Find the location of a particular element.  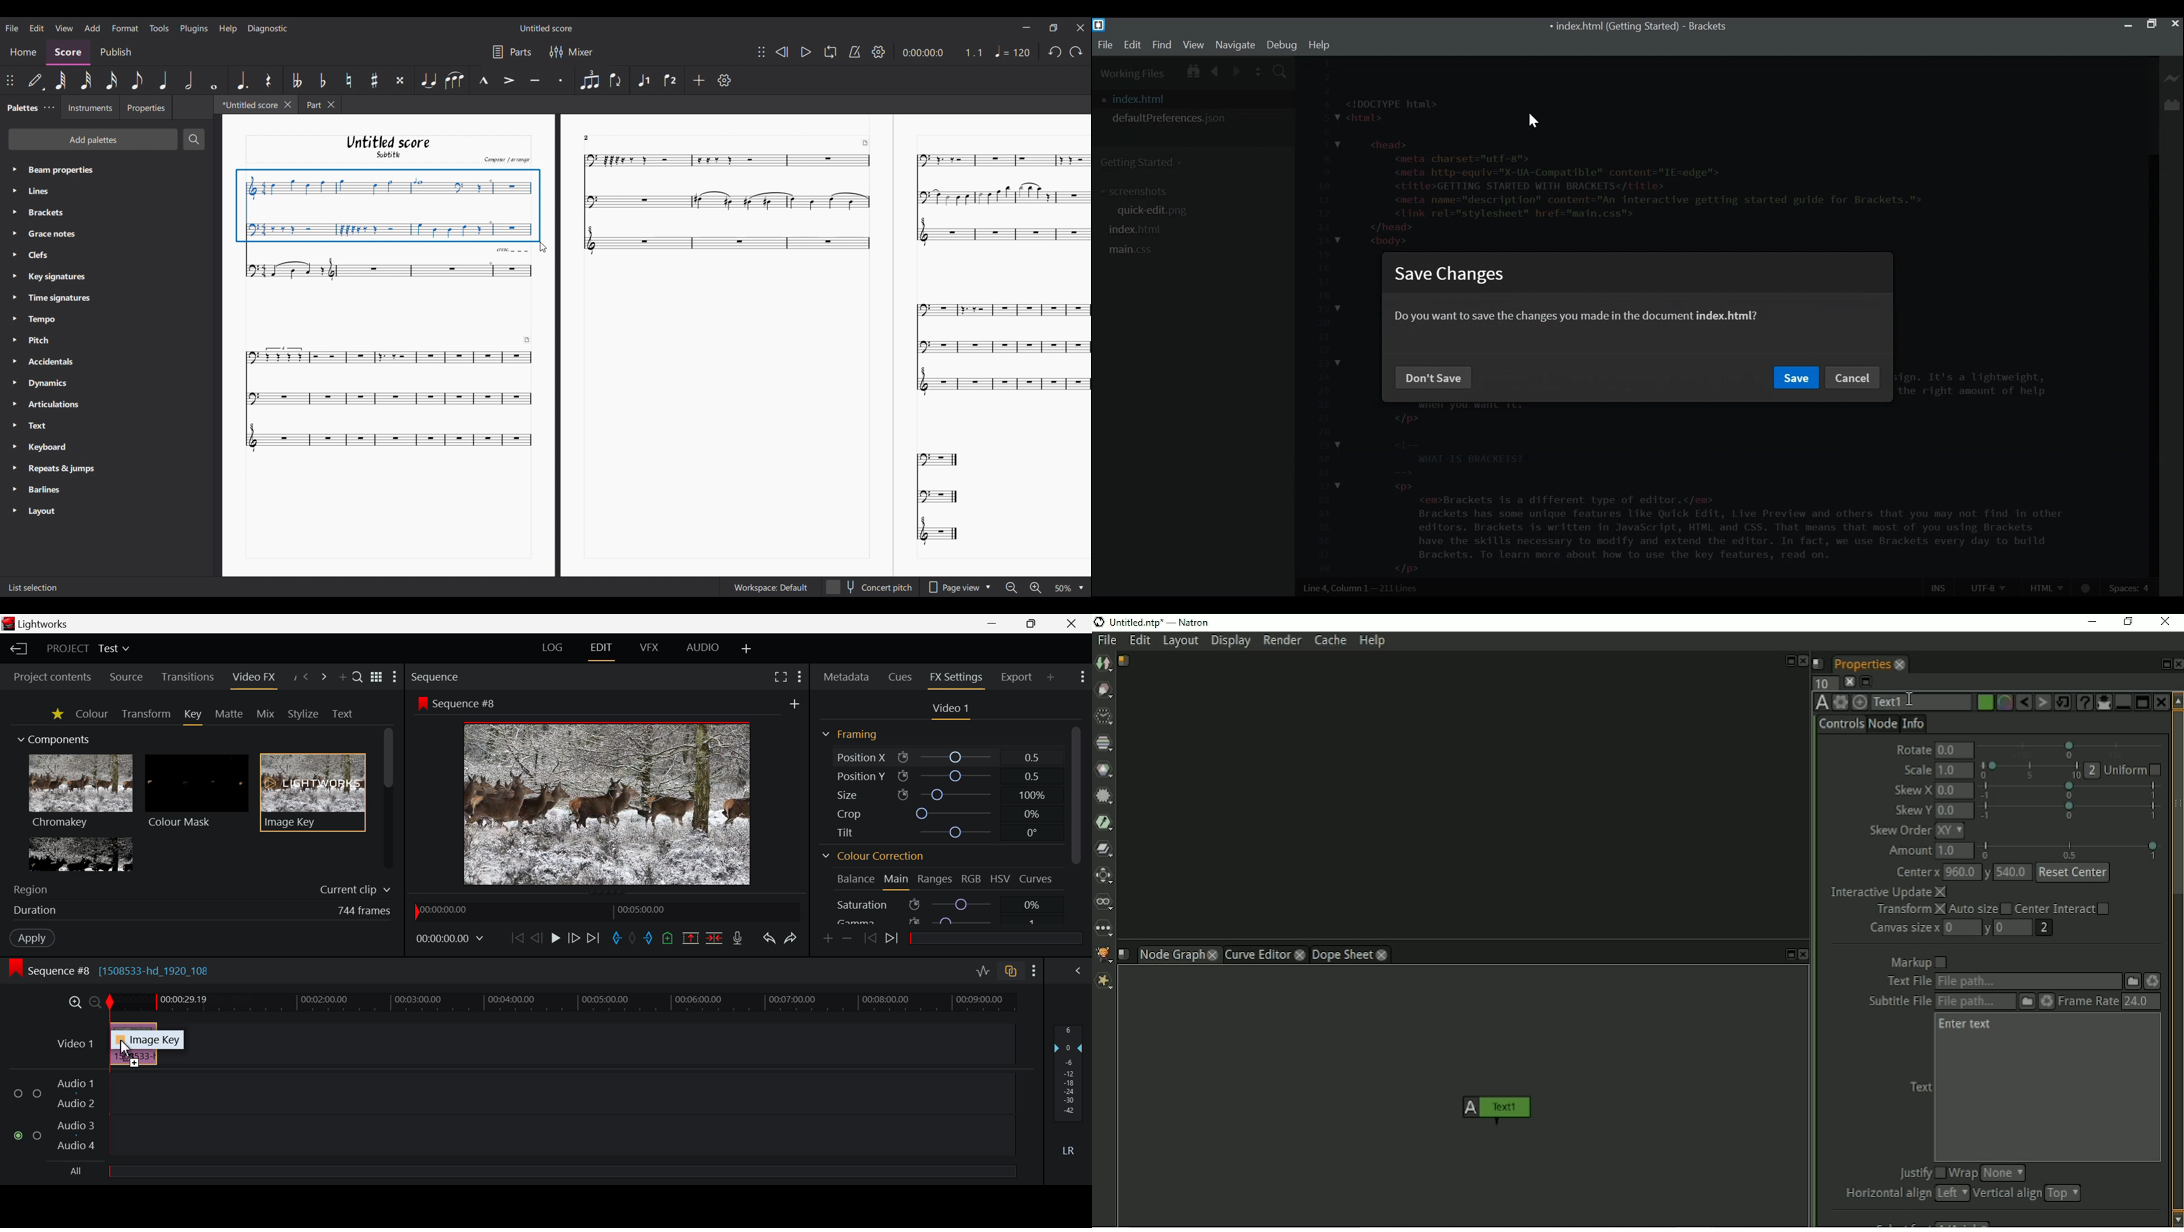

AUDIO Layout is located at coordinates (703, 646).